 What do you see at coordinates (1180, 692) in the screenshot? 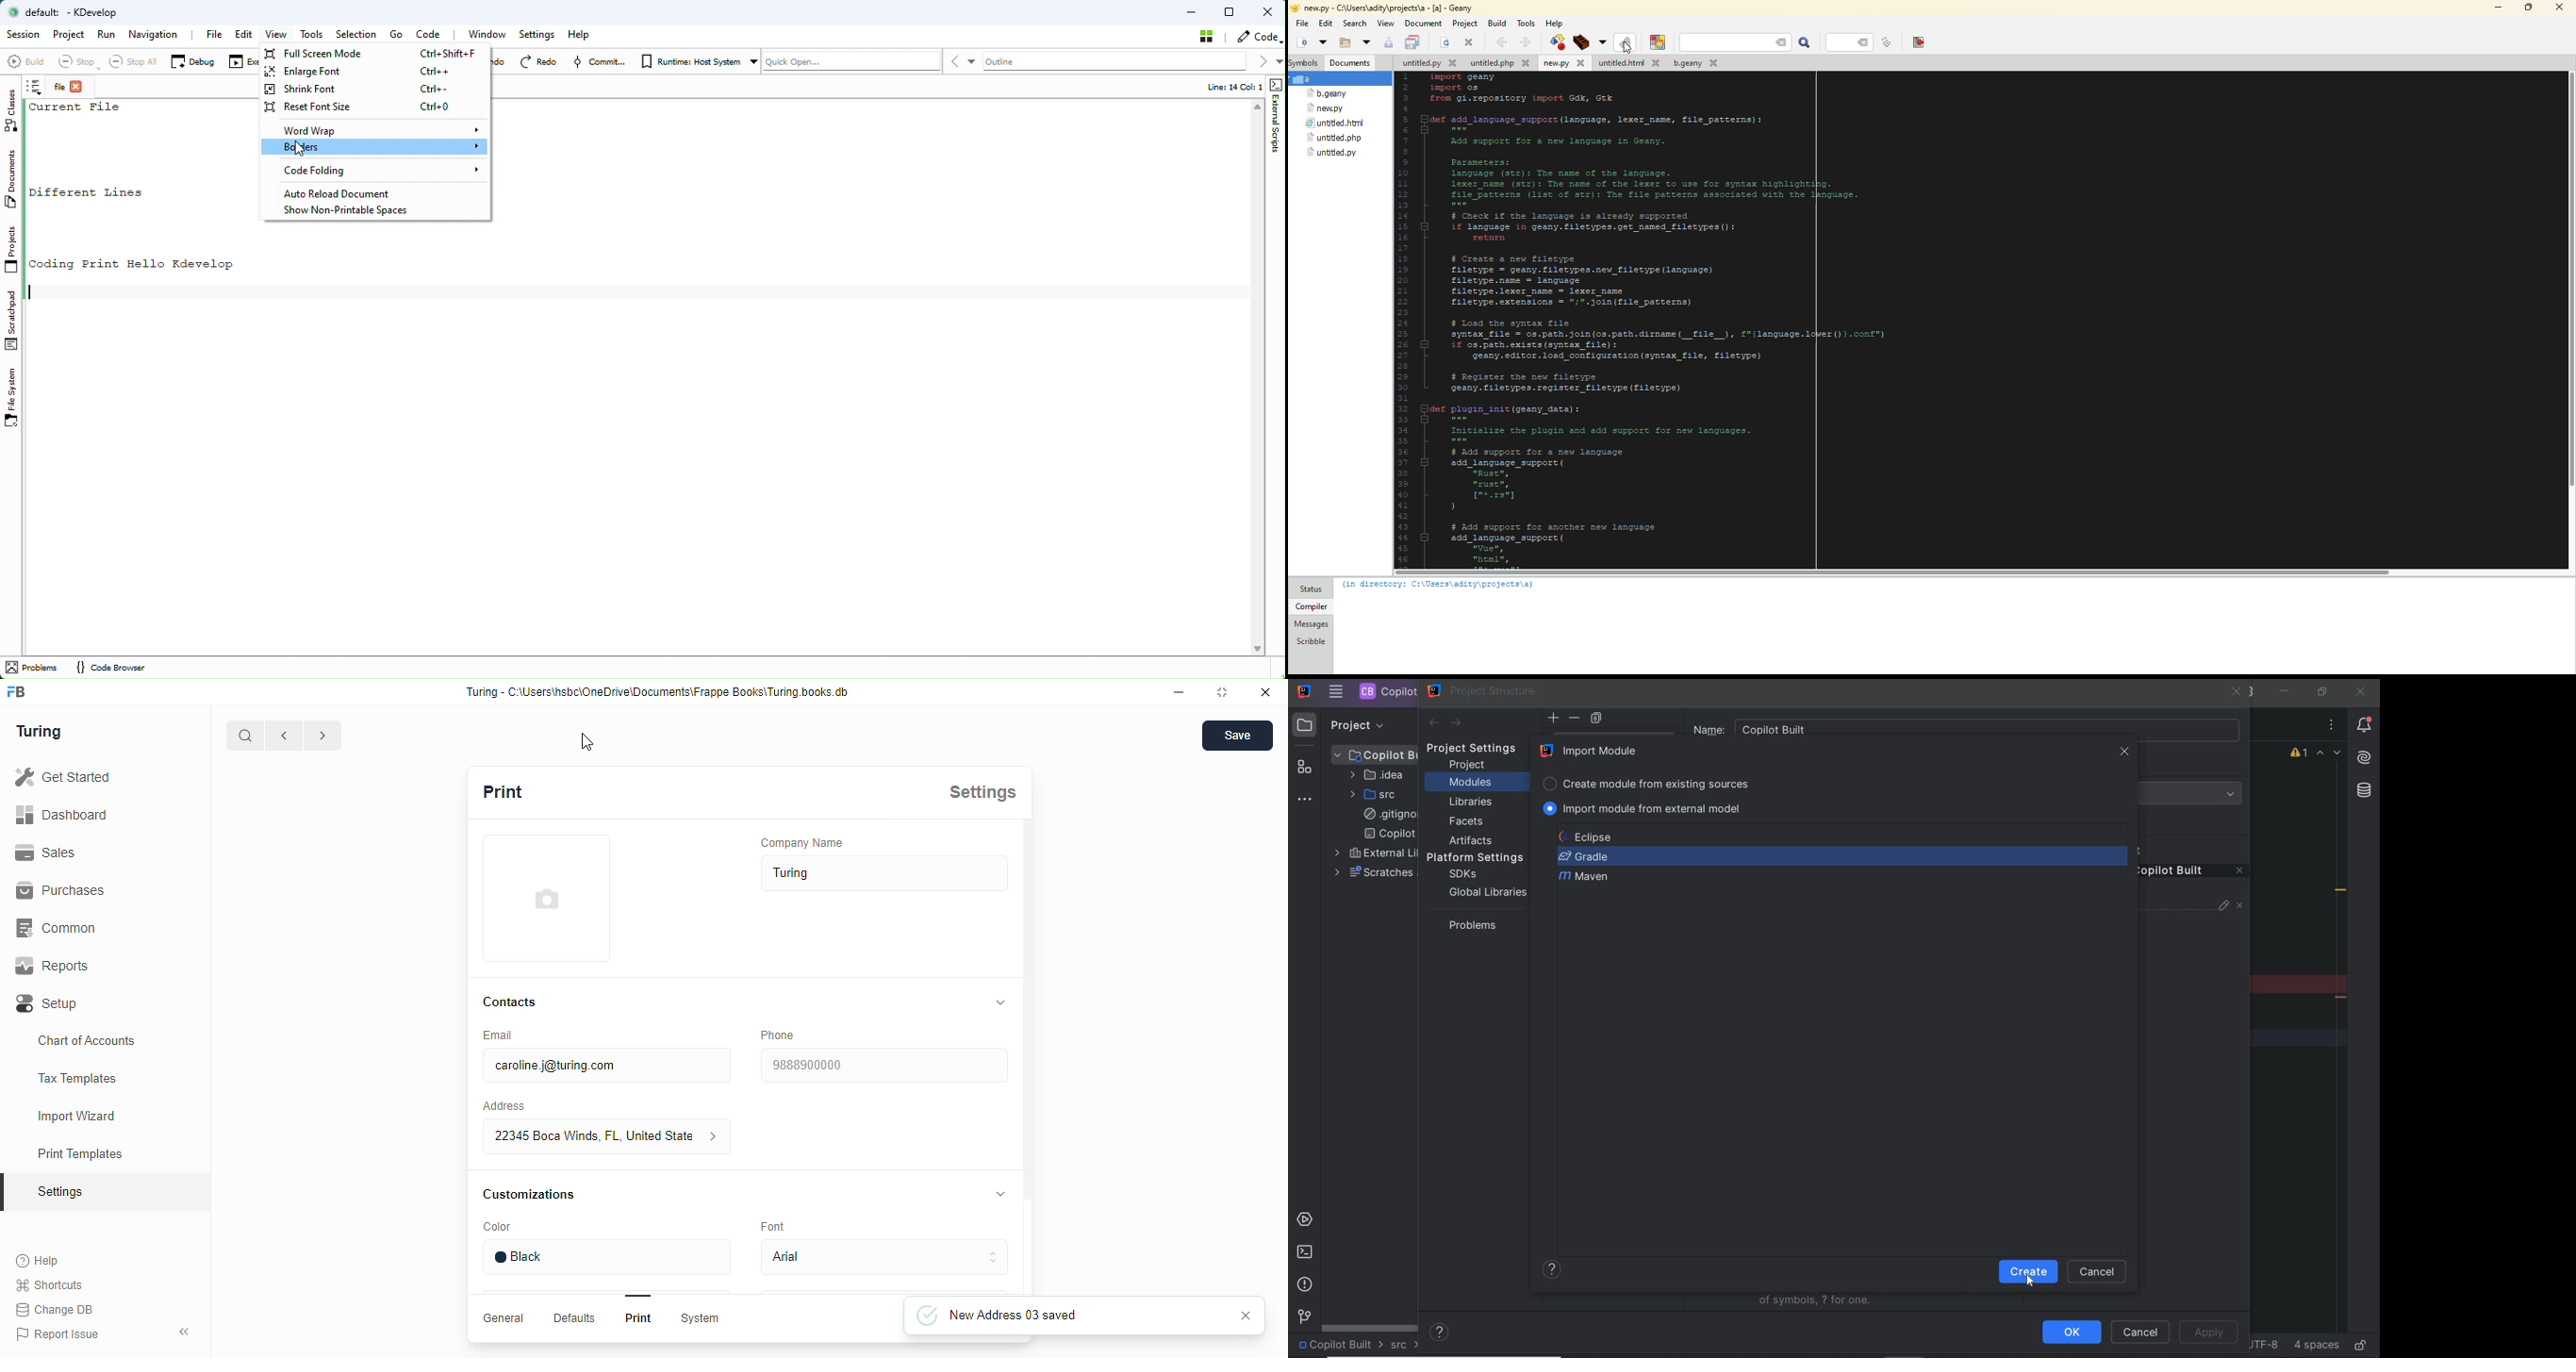
I see `minimize` at bounding box center [1180, 692].